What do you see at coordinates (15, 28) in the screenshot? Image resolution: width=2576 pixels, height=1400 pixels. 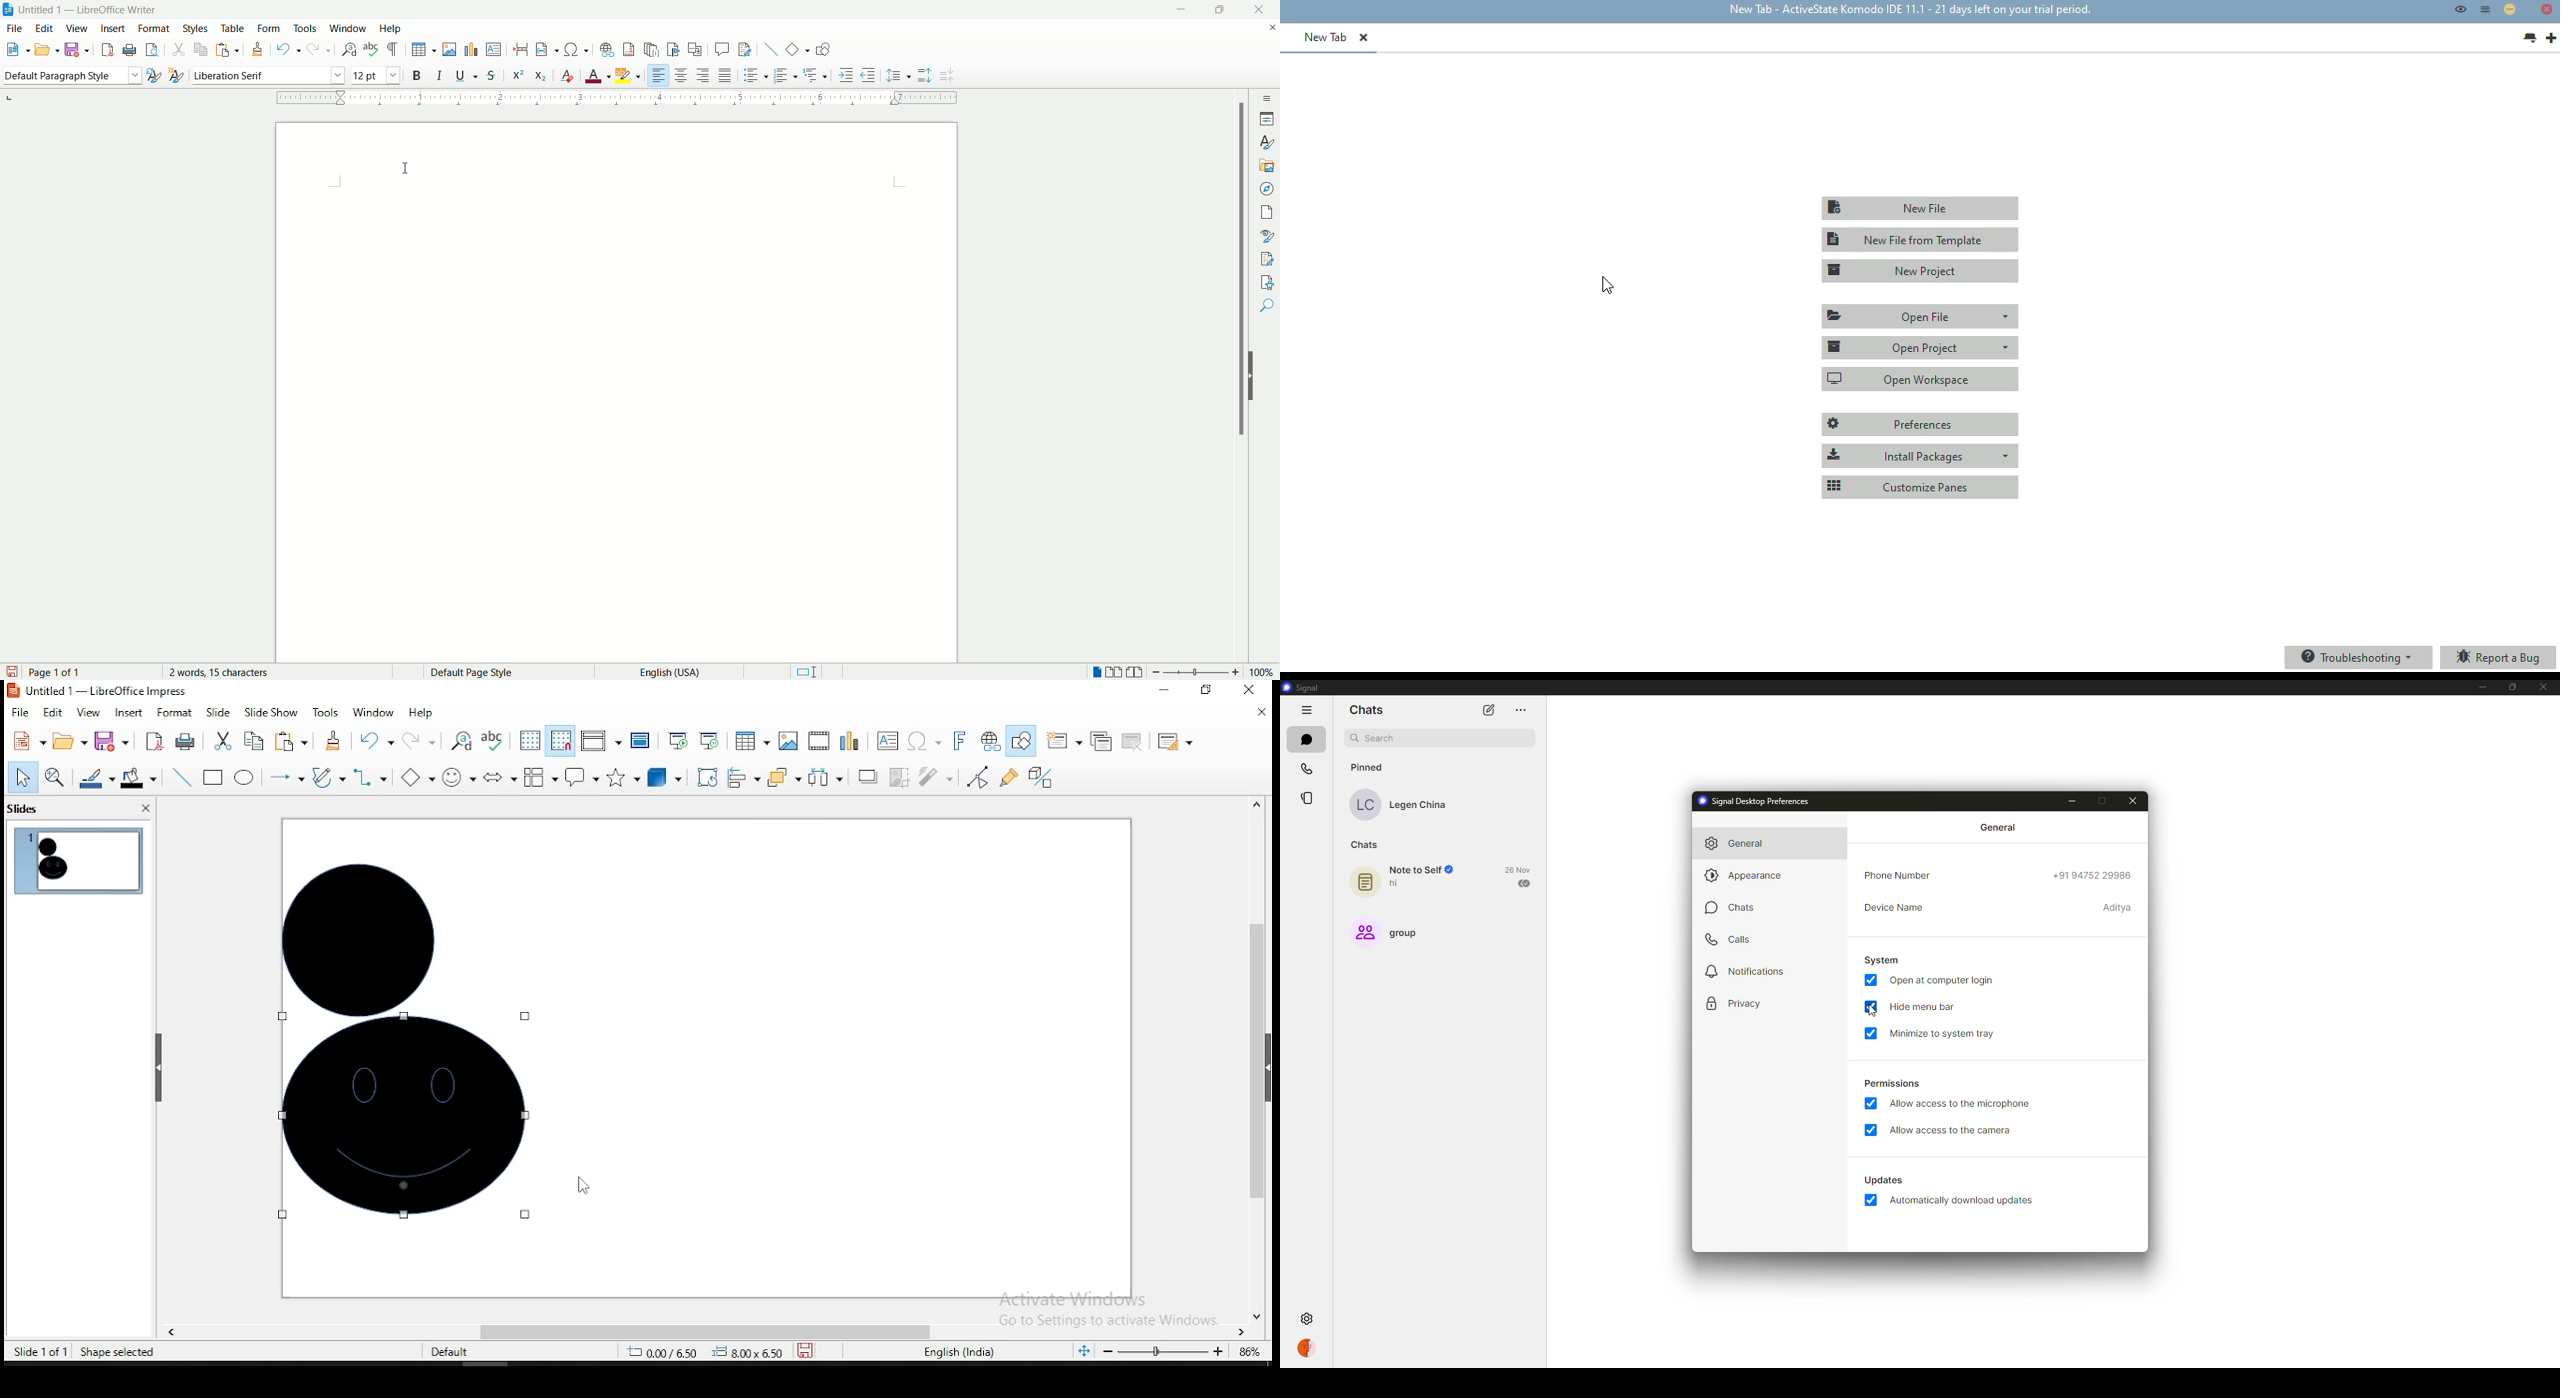 I see `file` at bounding box center [15, 28].